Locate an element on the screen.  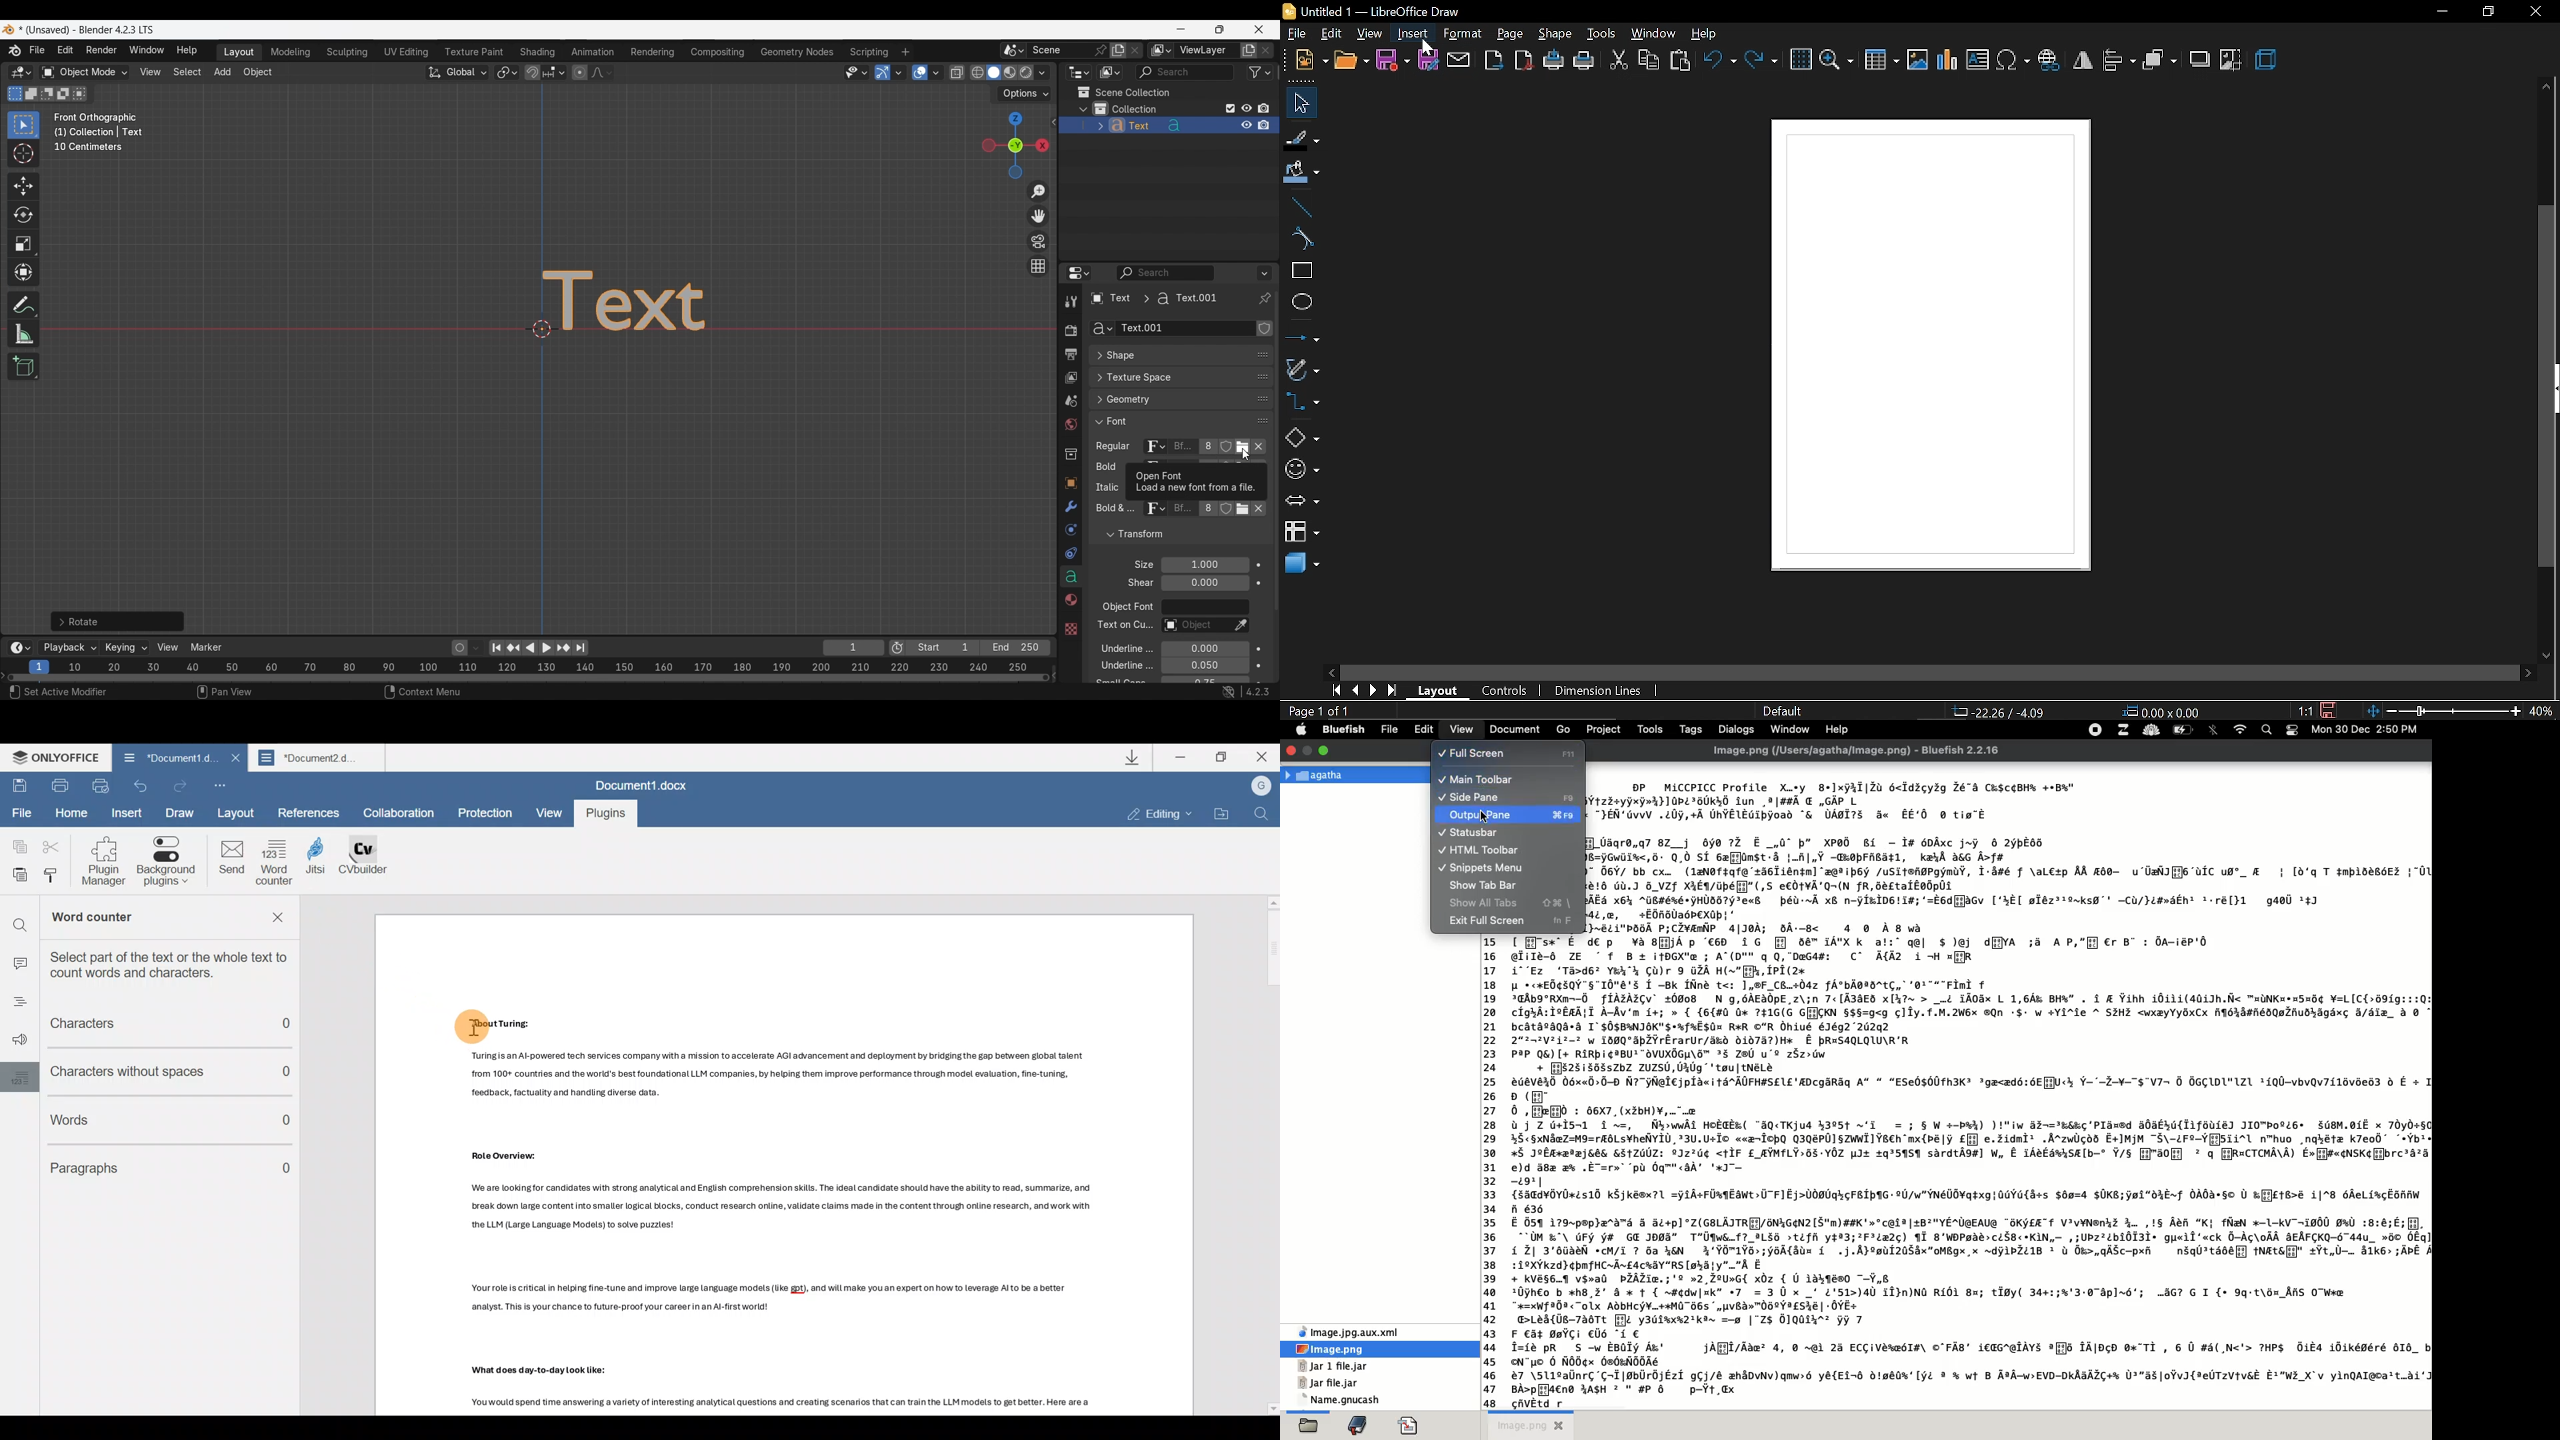
arrows is located at coordinates (1302, 501).